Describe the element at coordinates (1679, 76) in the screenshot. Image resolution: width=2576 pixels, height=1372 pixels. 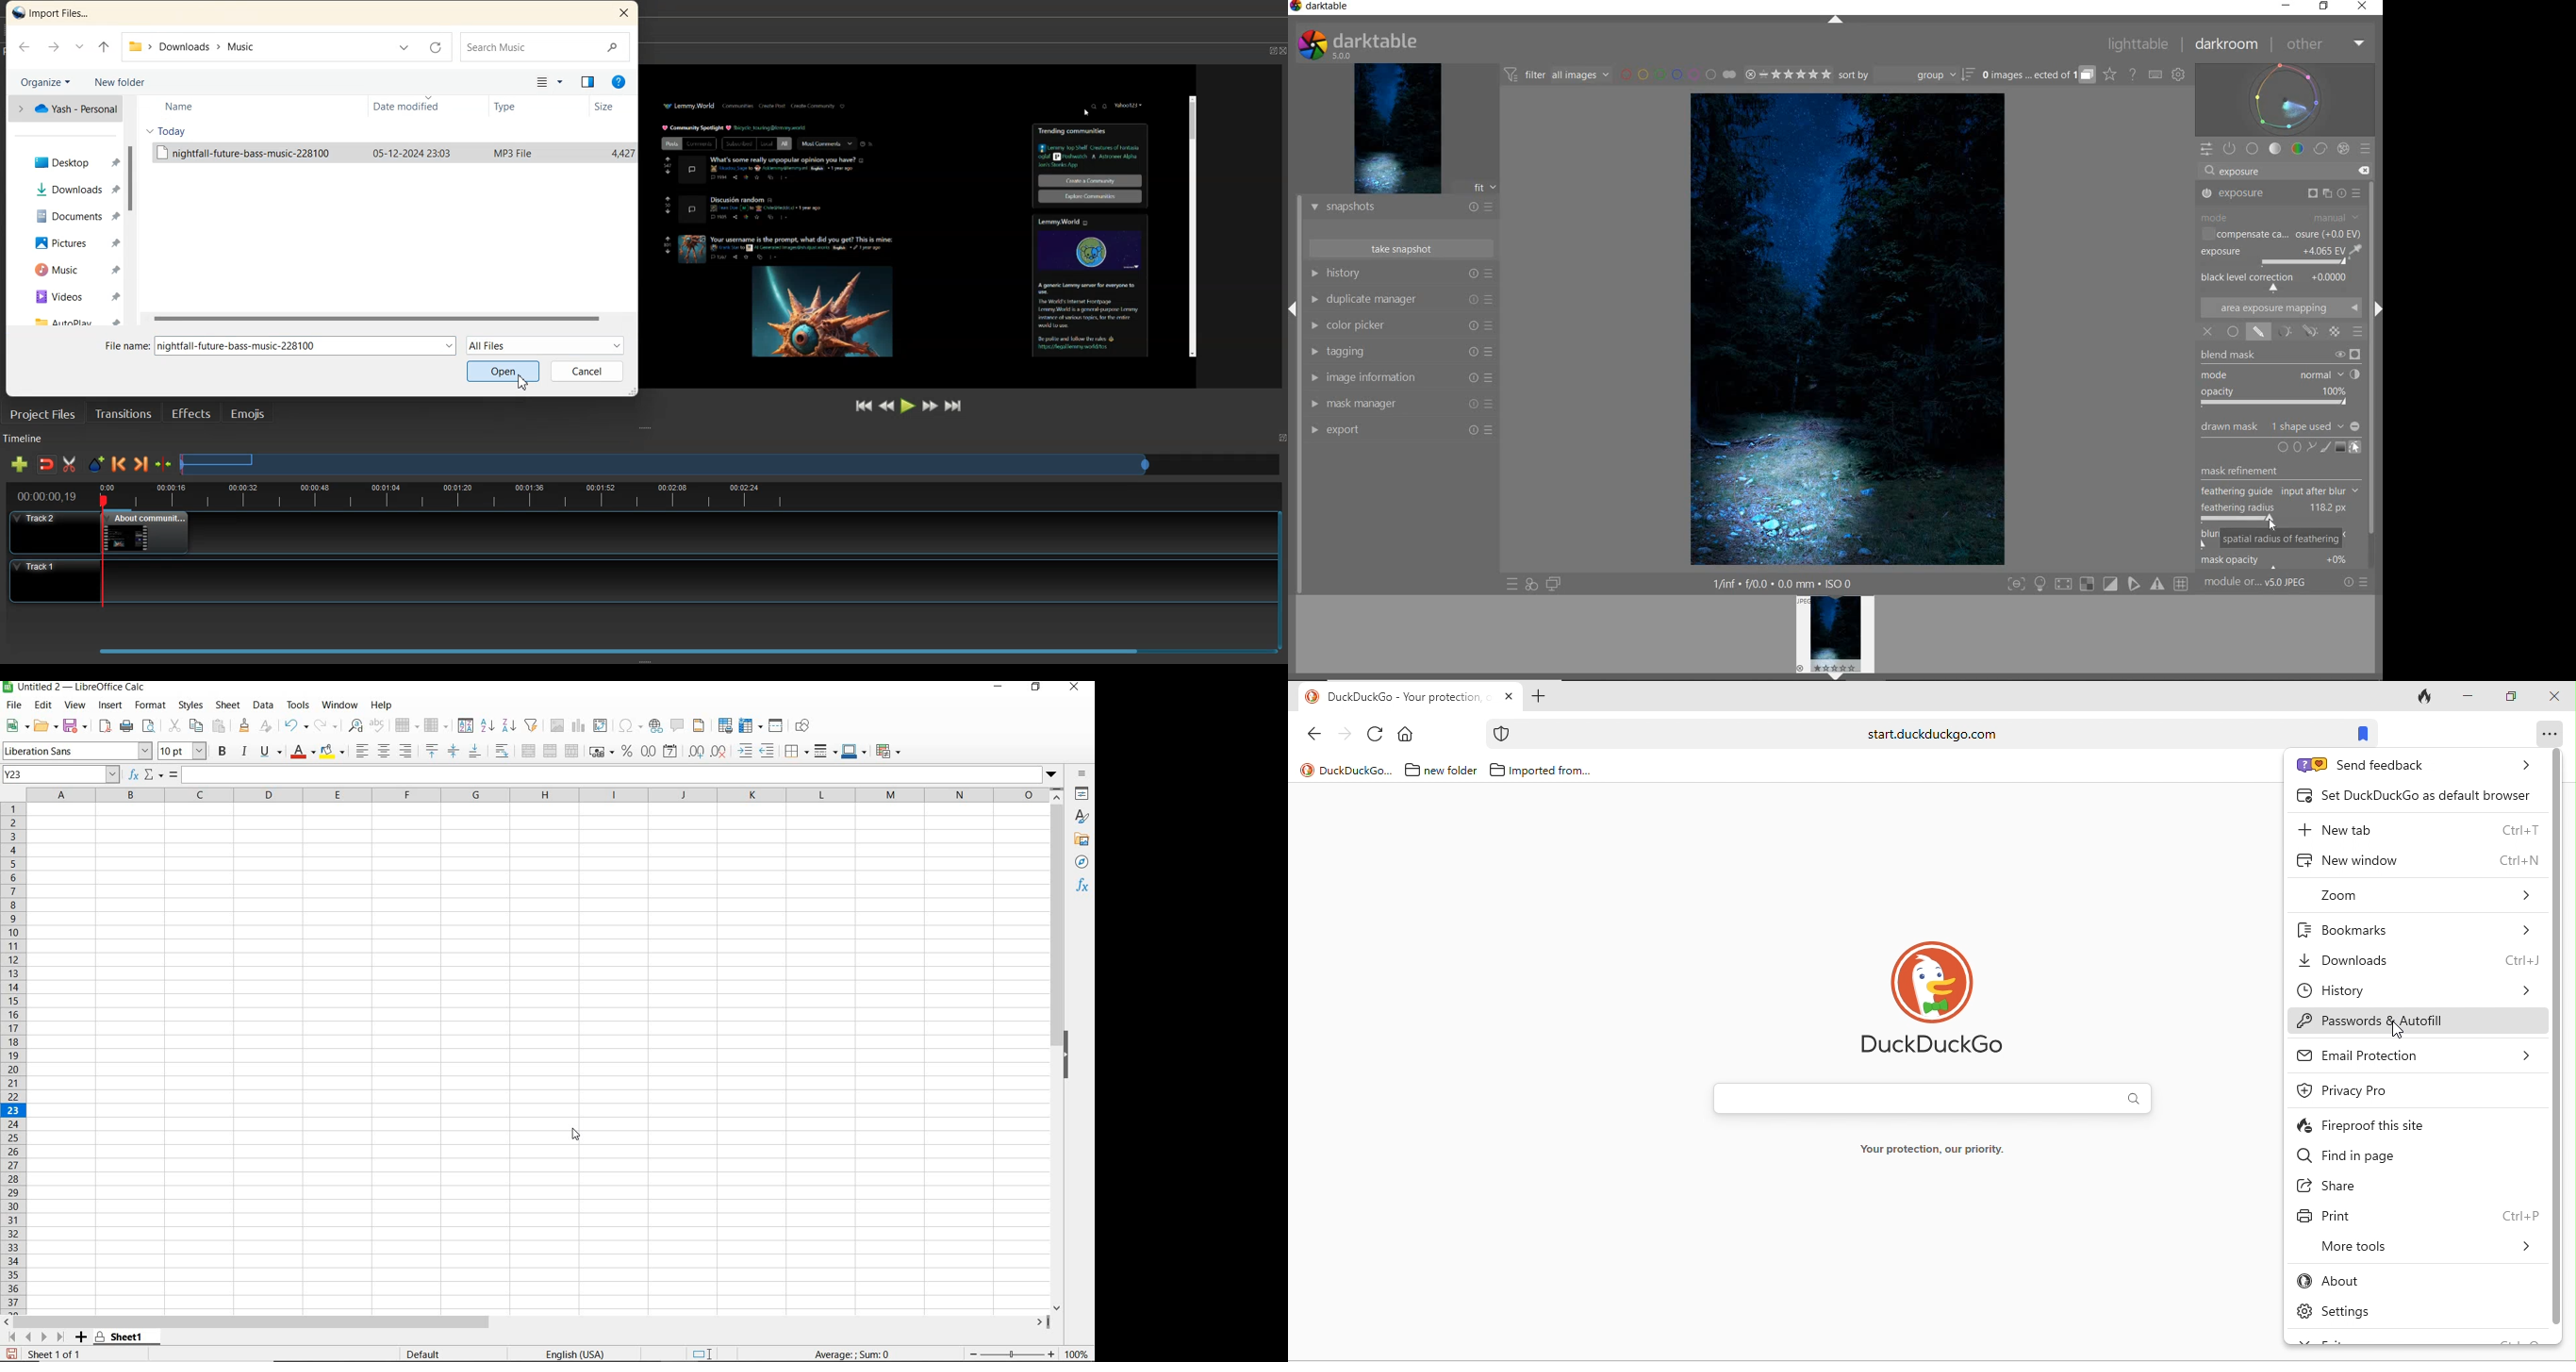
I see `FILTER BY IMAGE COLOR LABEL` at that location.